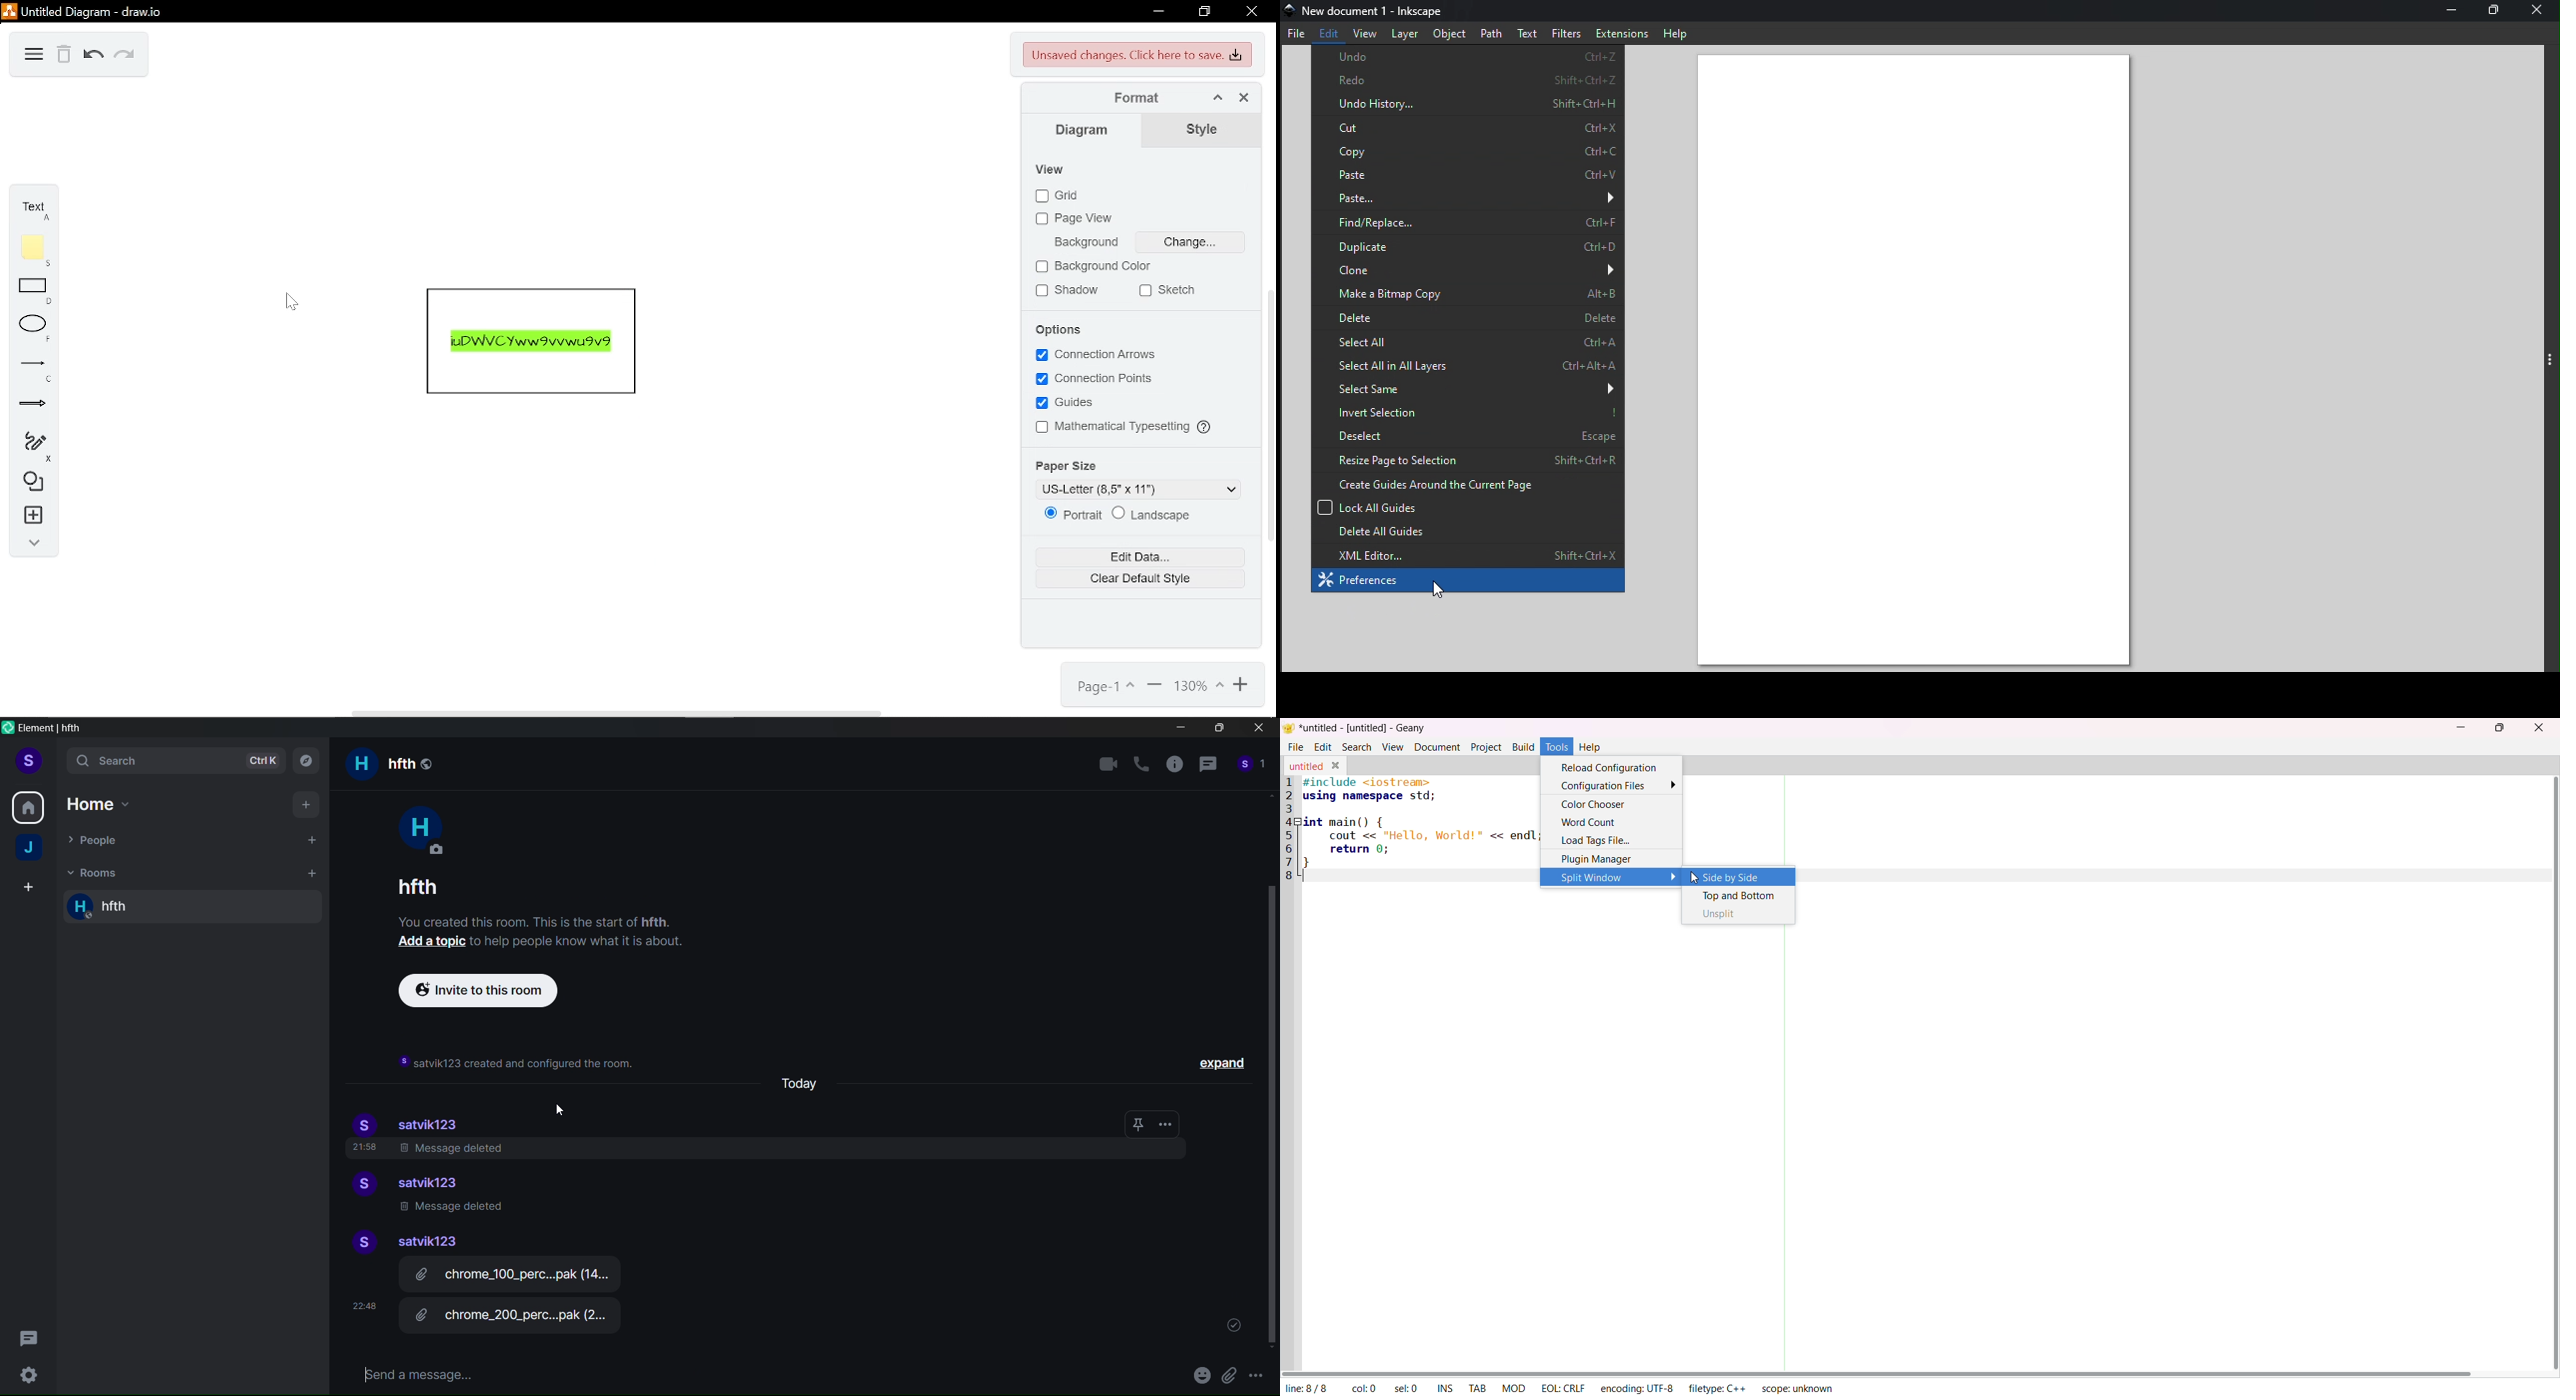 The image size is (2576, 1400). I want to click on page1, so click(1104, 687).